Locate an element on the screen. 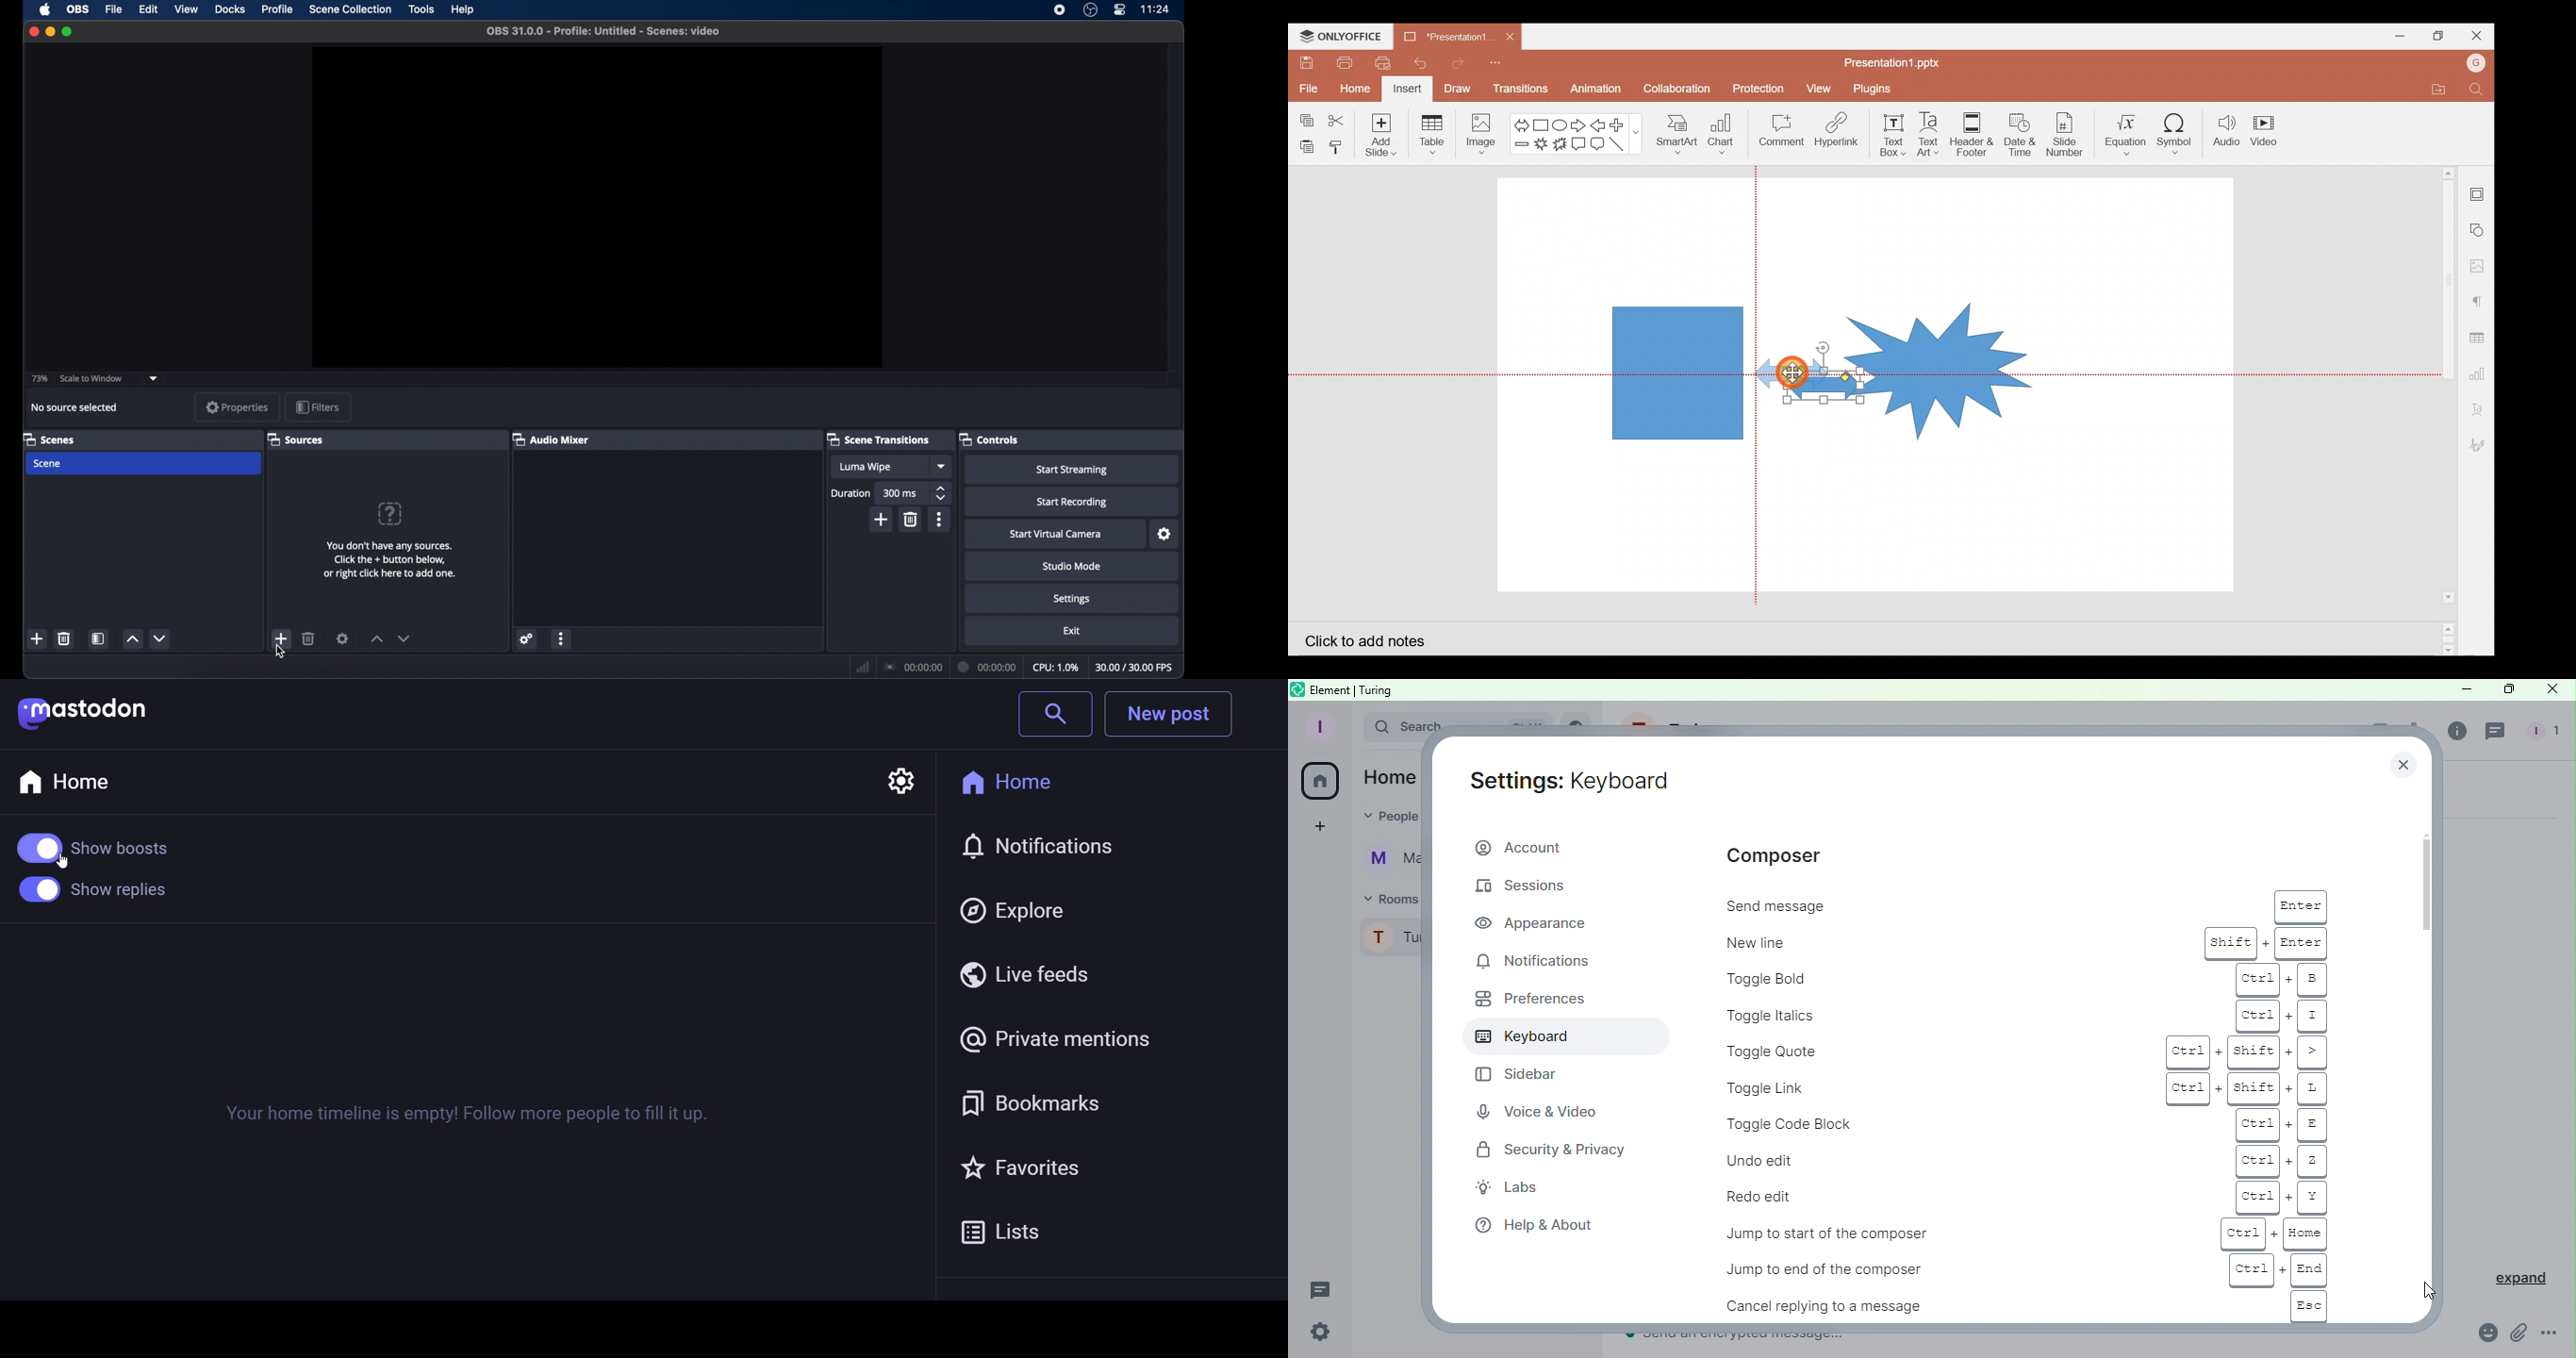 Image resolution: width=2576 pixels, height=1372 pixels. Jump to start of the composer is located at coordinates (1890, 1233).